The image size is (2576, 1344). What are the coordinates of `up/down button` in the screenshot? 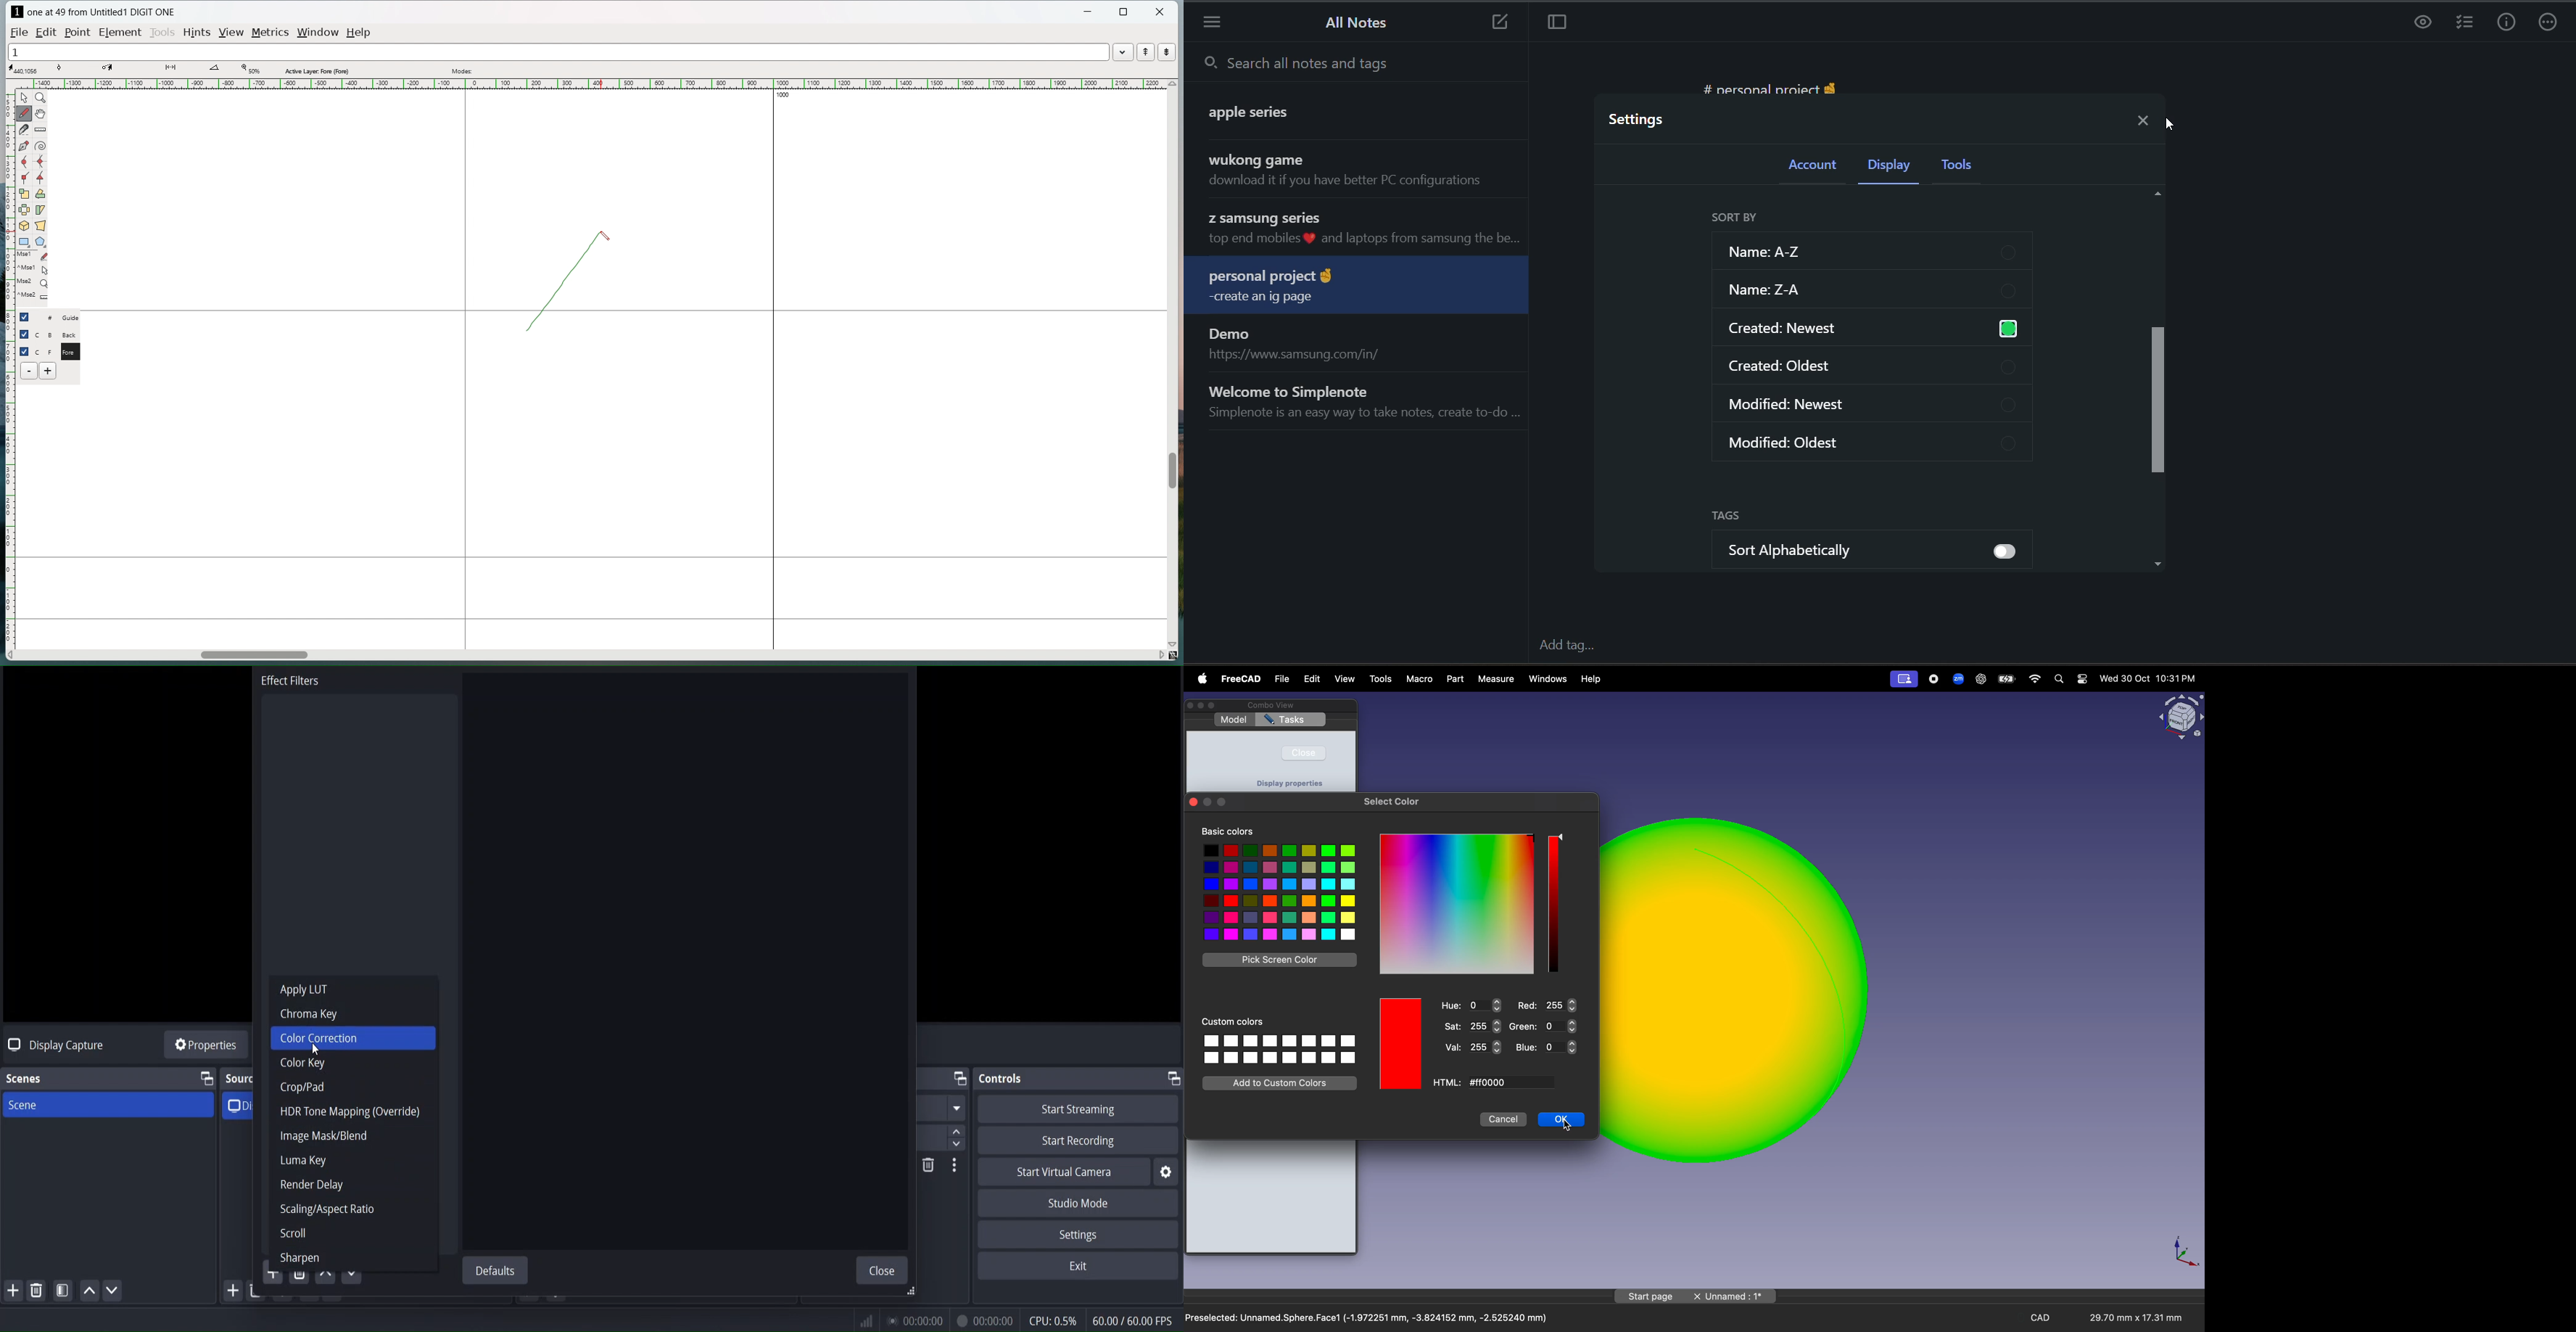 It's located at (960, 1122).